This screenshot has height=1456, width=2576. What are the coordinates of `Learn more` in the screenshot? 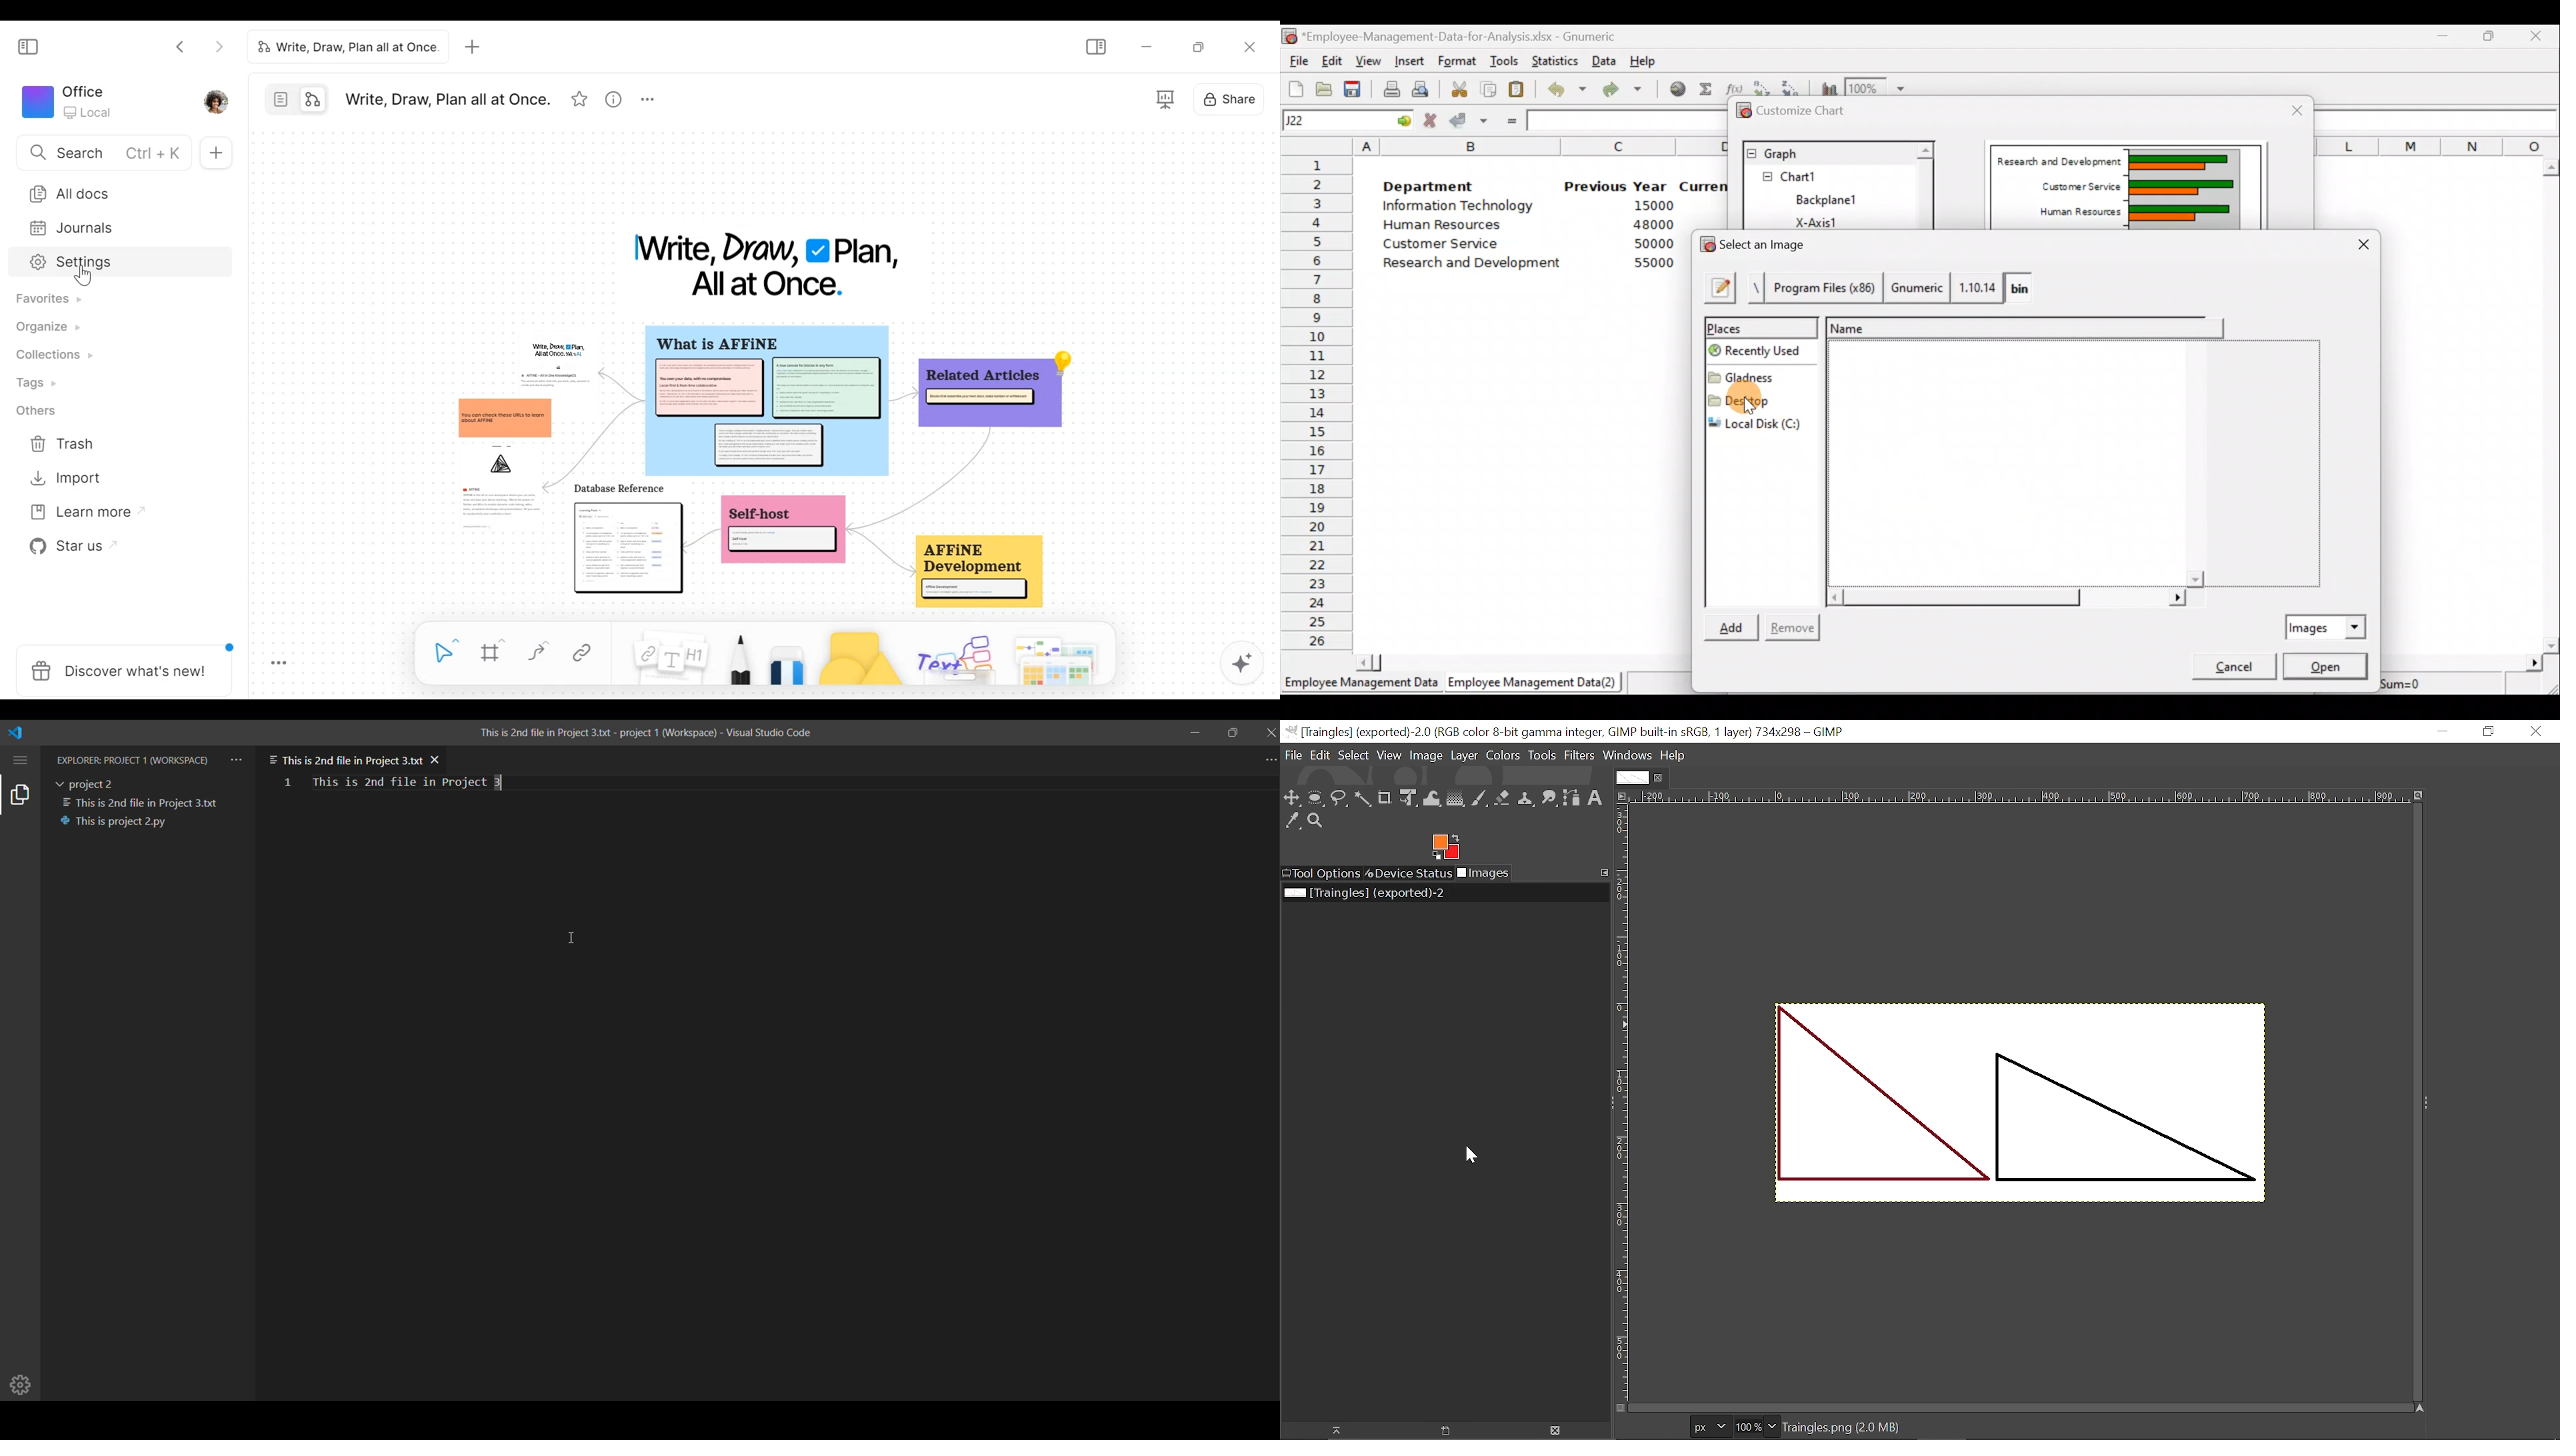 It's located at (82, 514).